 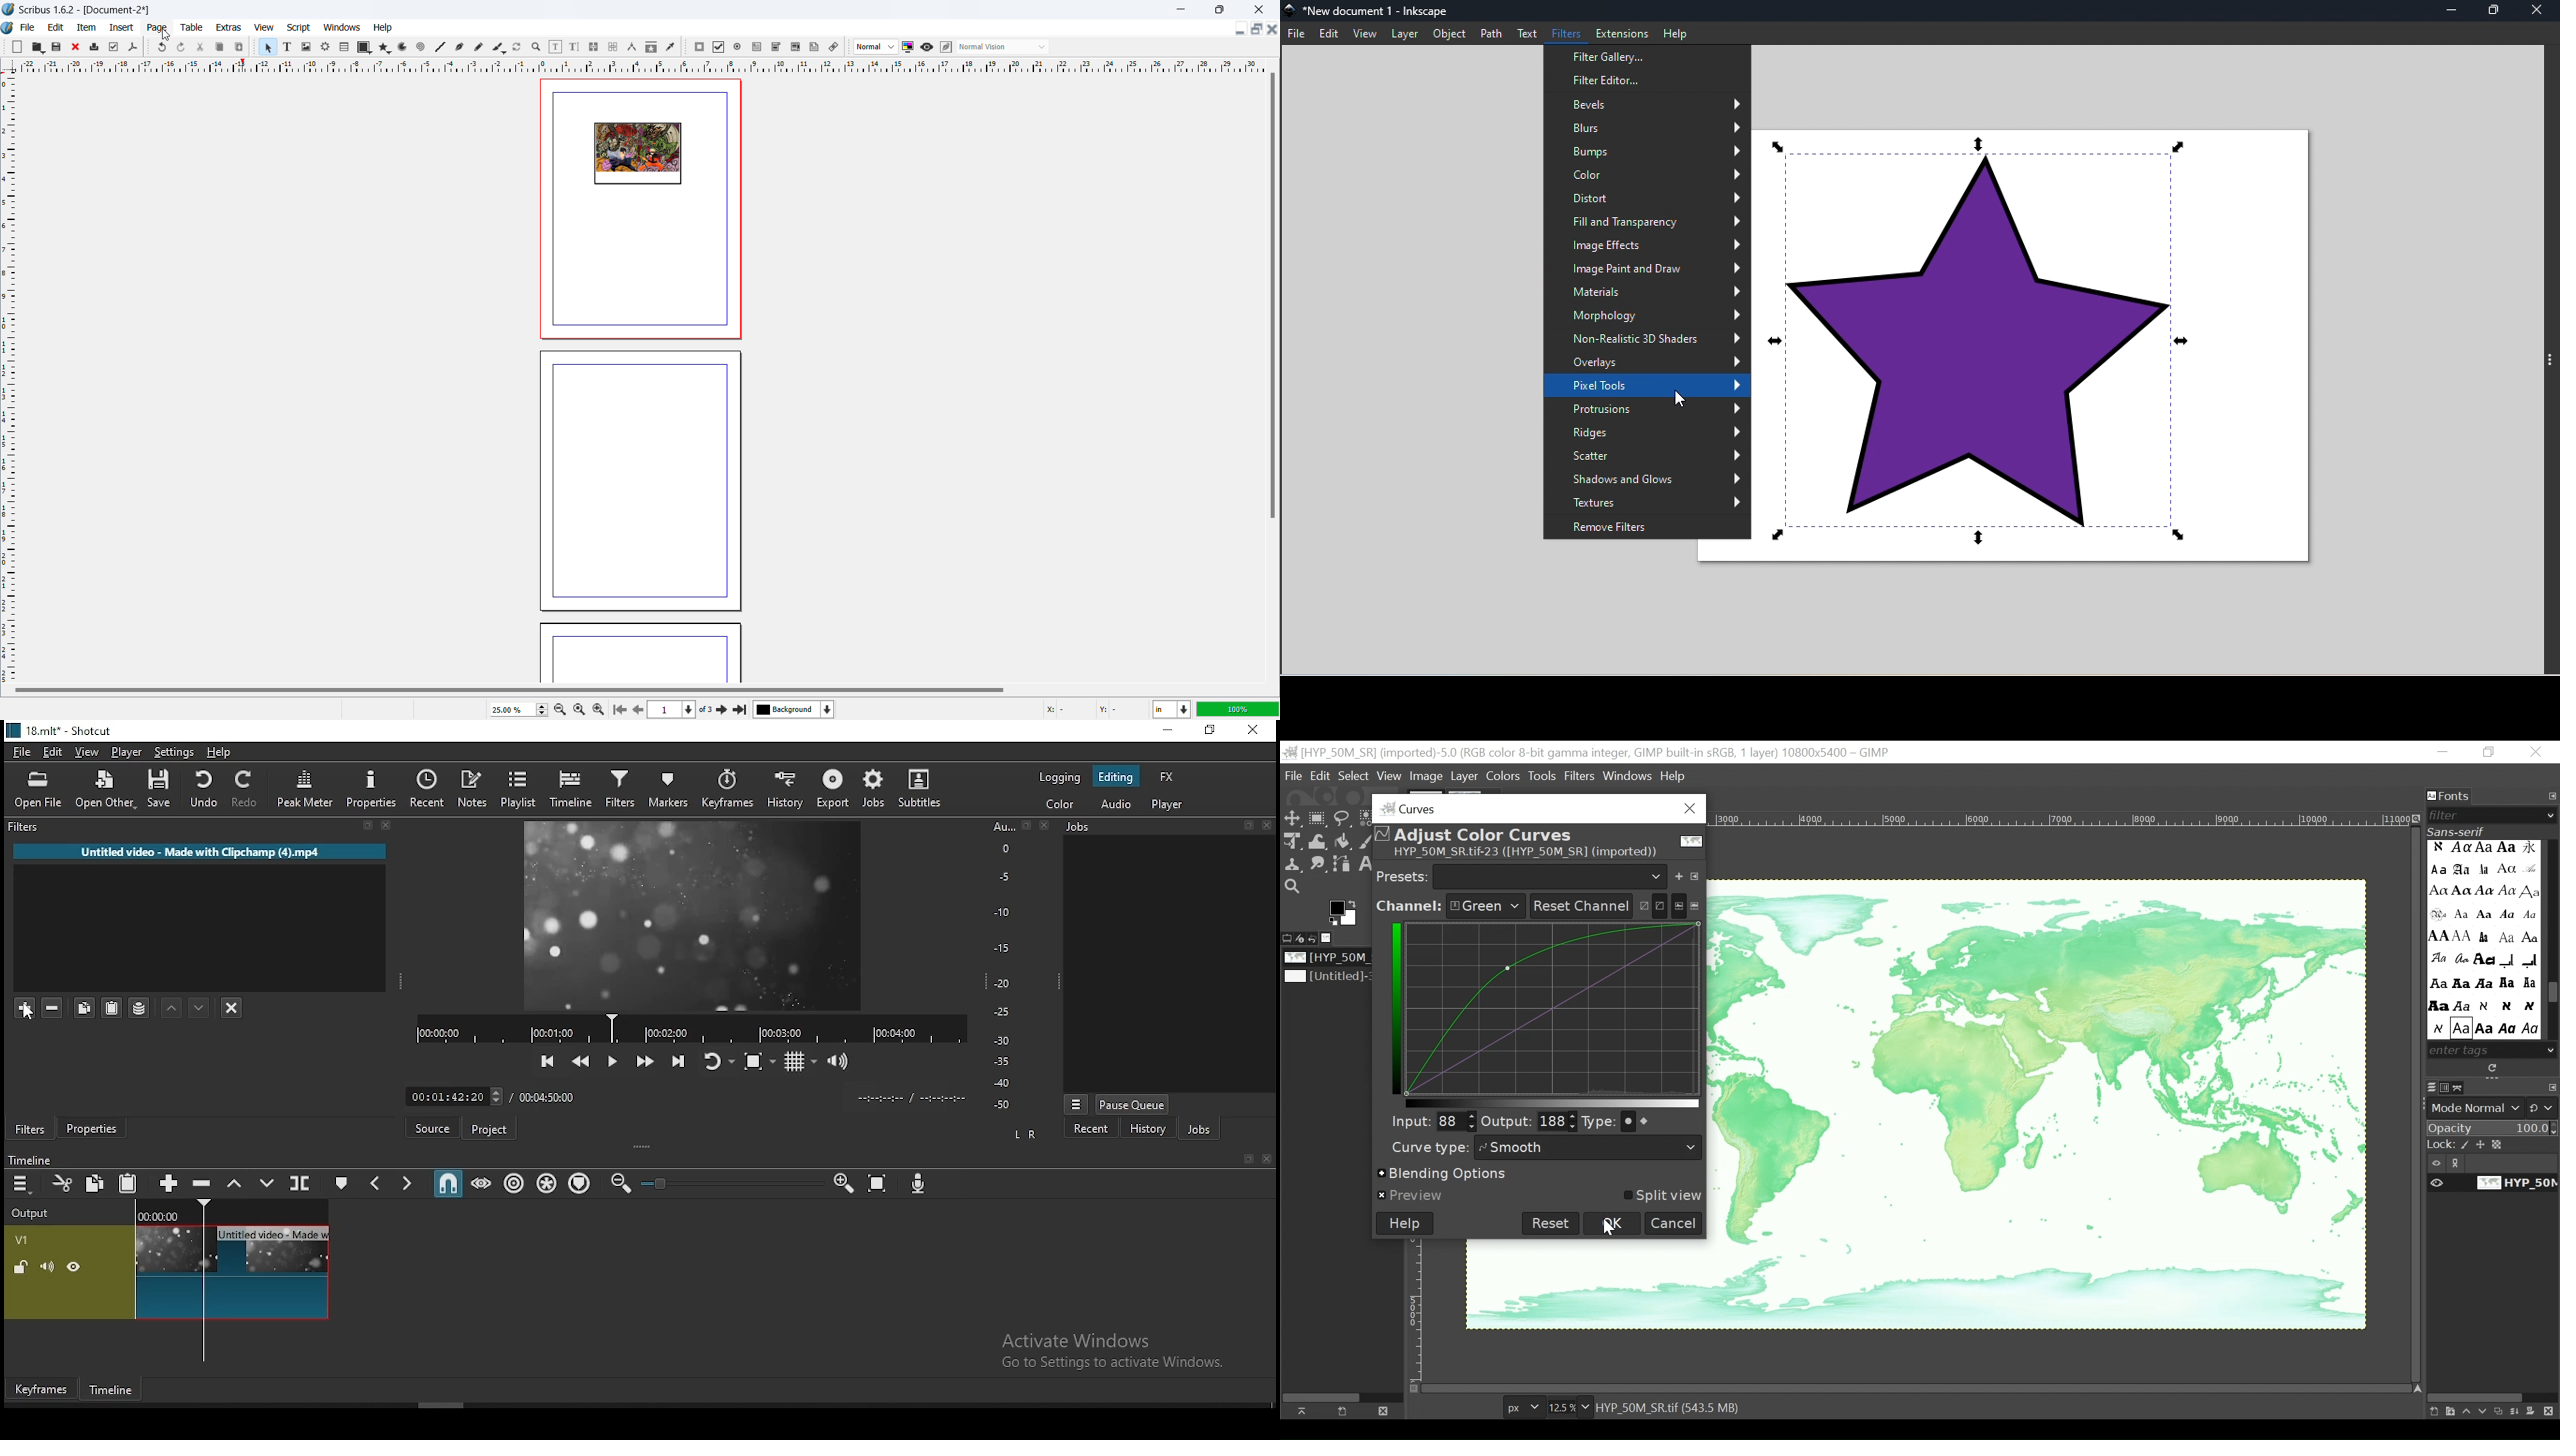 What do you see at coordinates (739, 707) in the screenshot?
I see `last page` at bounding box center [739, 707].